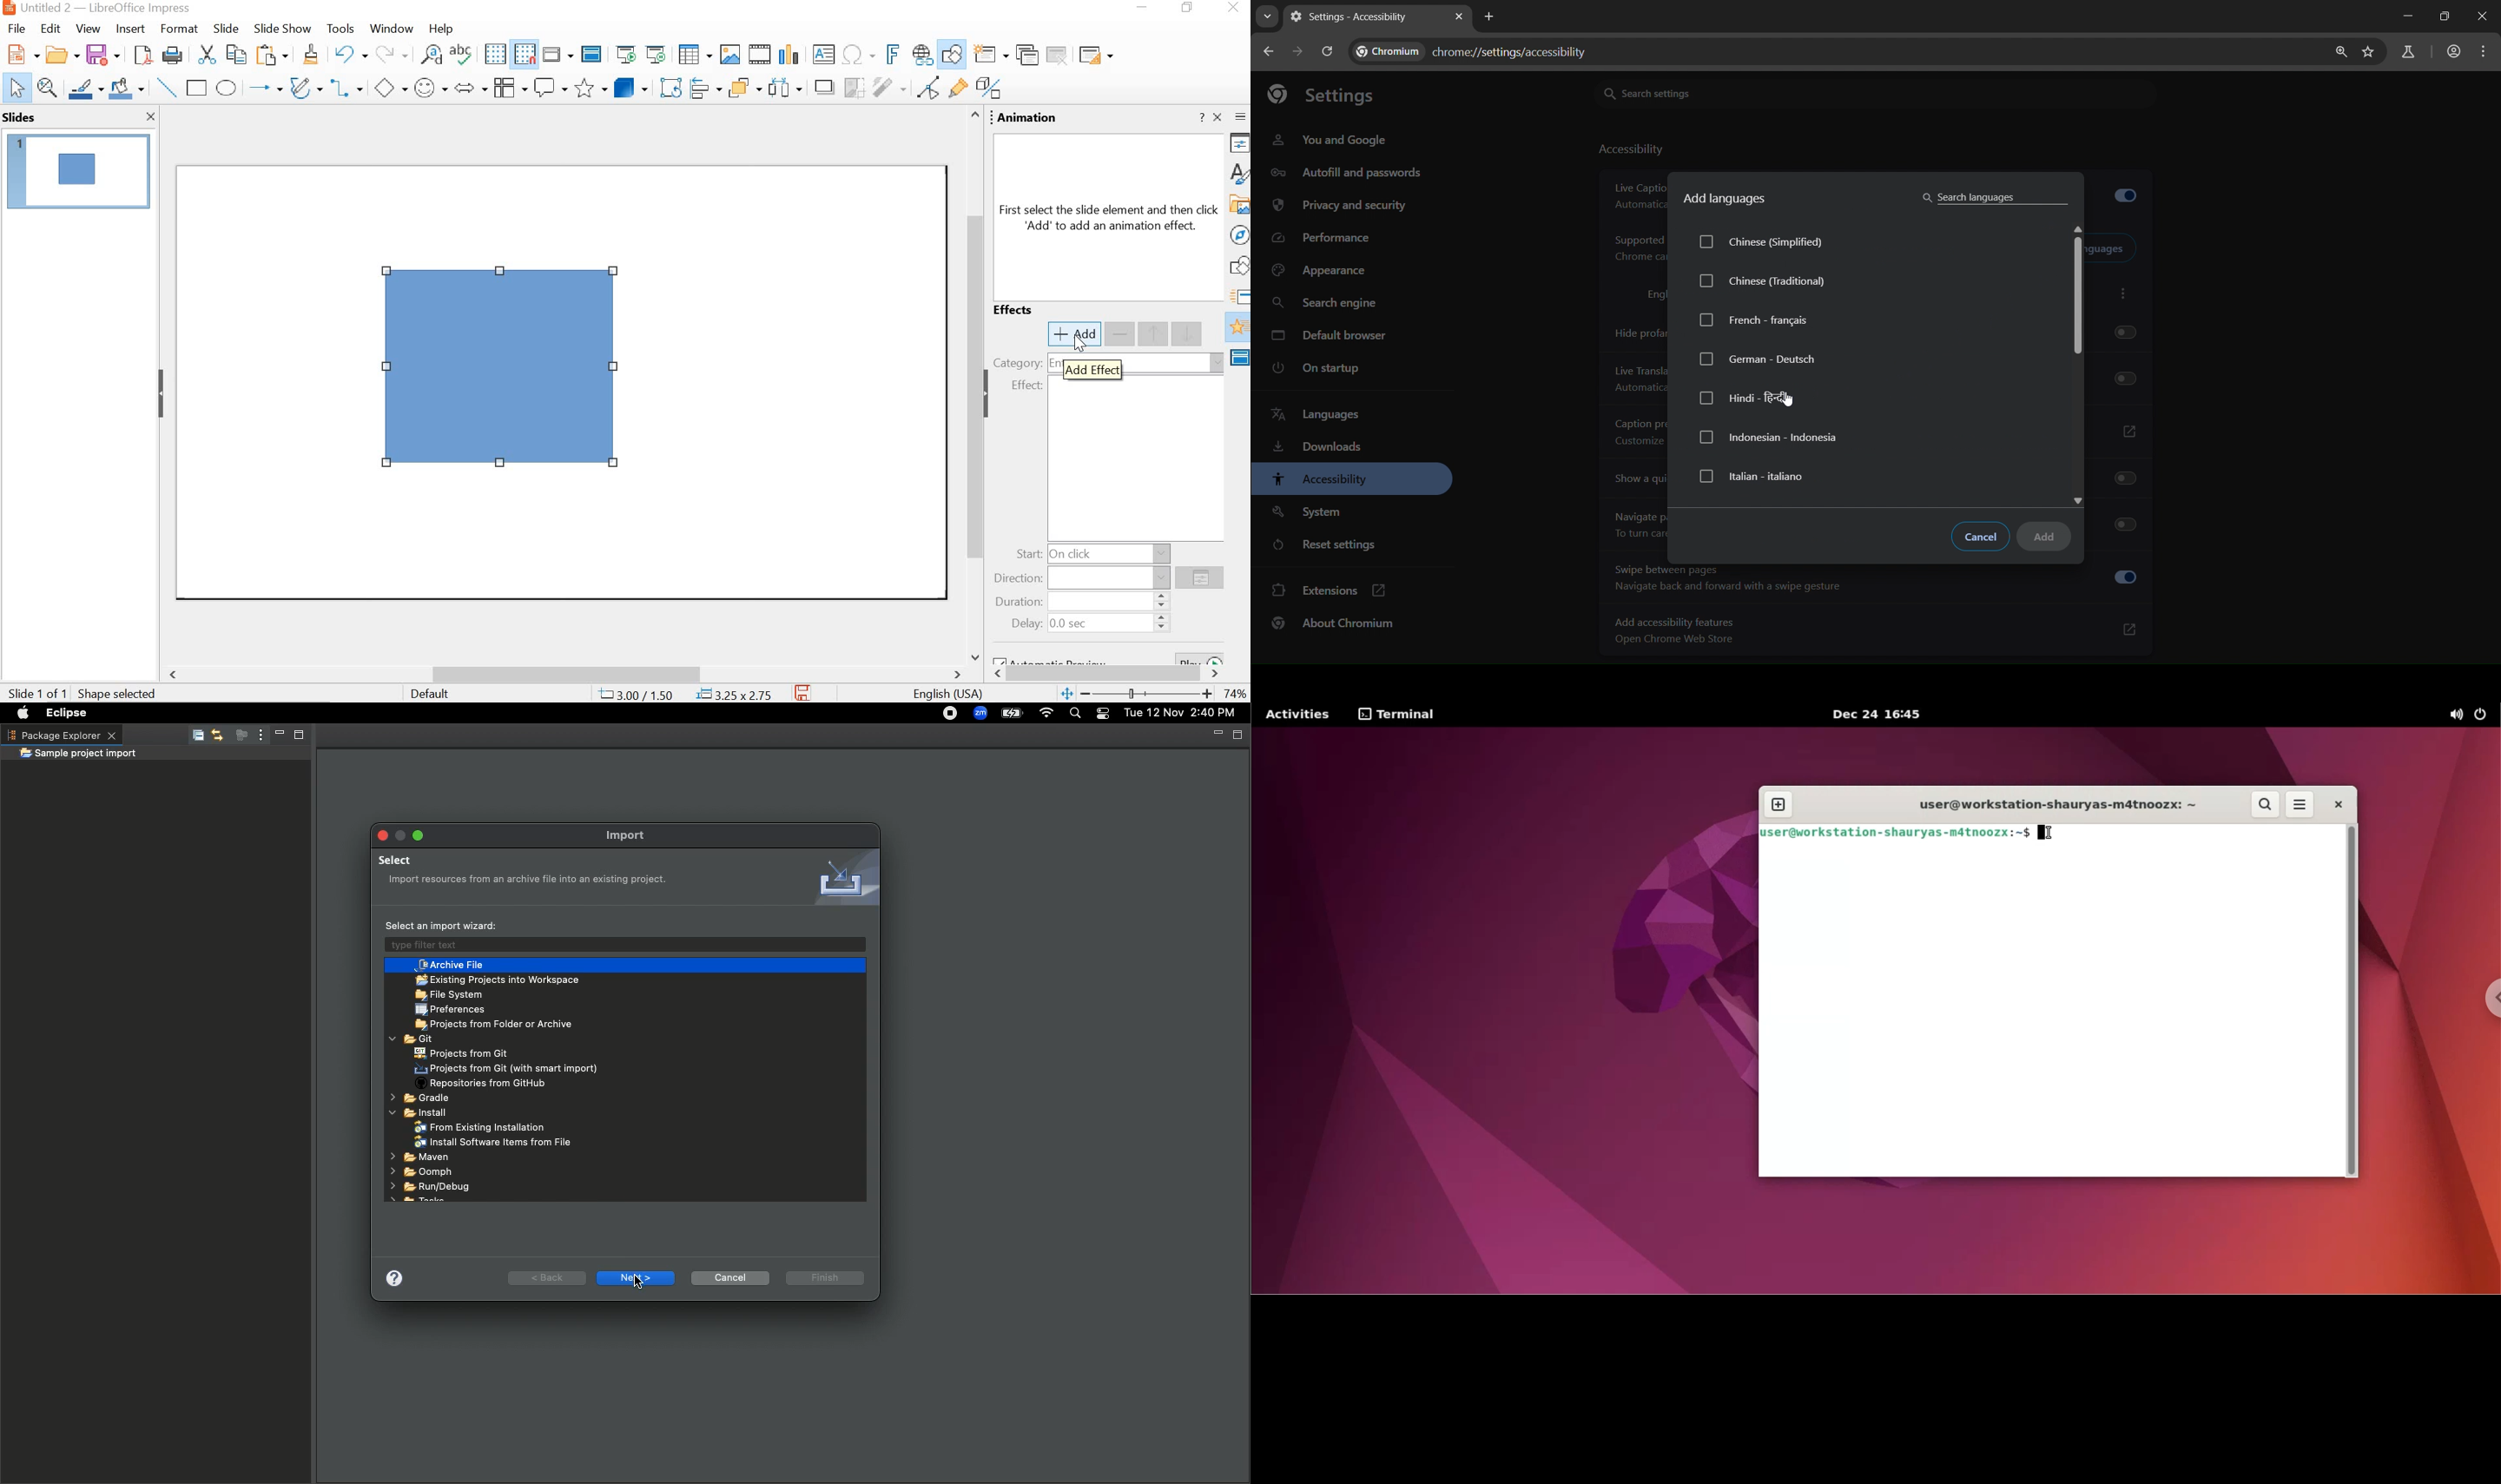  What do you see at coordinates (1058, 57) in the screenshot?
I see `delete slide` at bounding box center [1058, 57].